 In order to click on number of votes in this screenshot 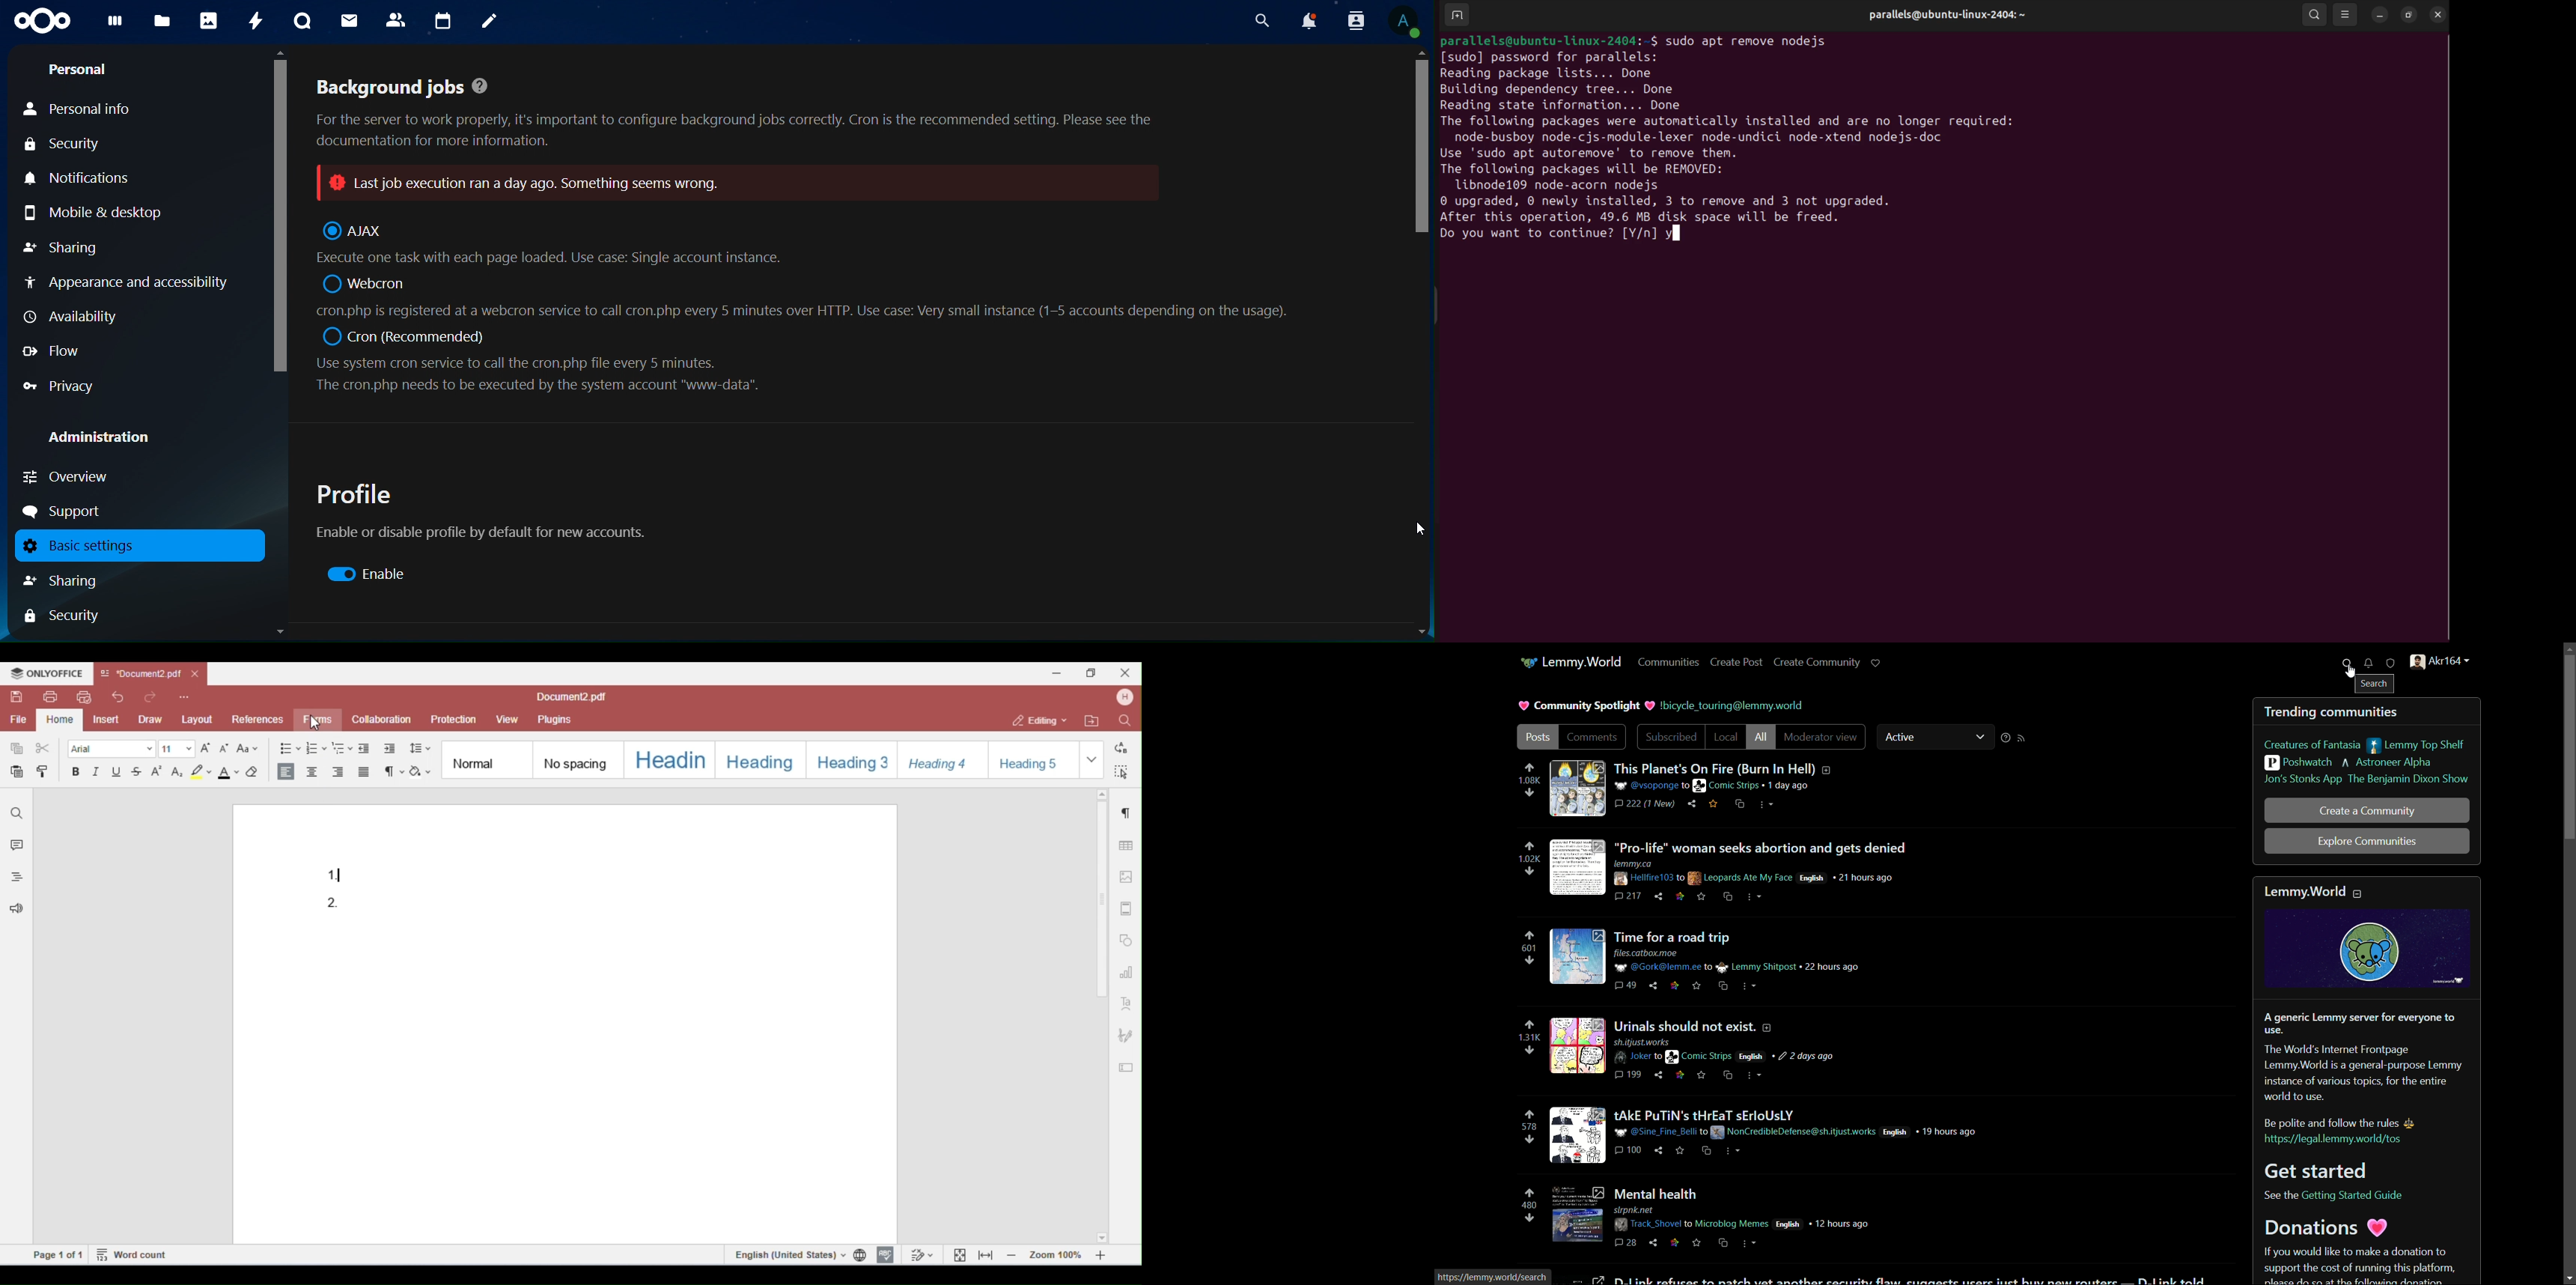, I will do `click(1530, 949)`.